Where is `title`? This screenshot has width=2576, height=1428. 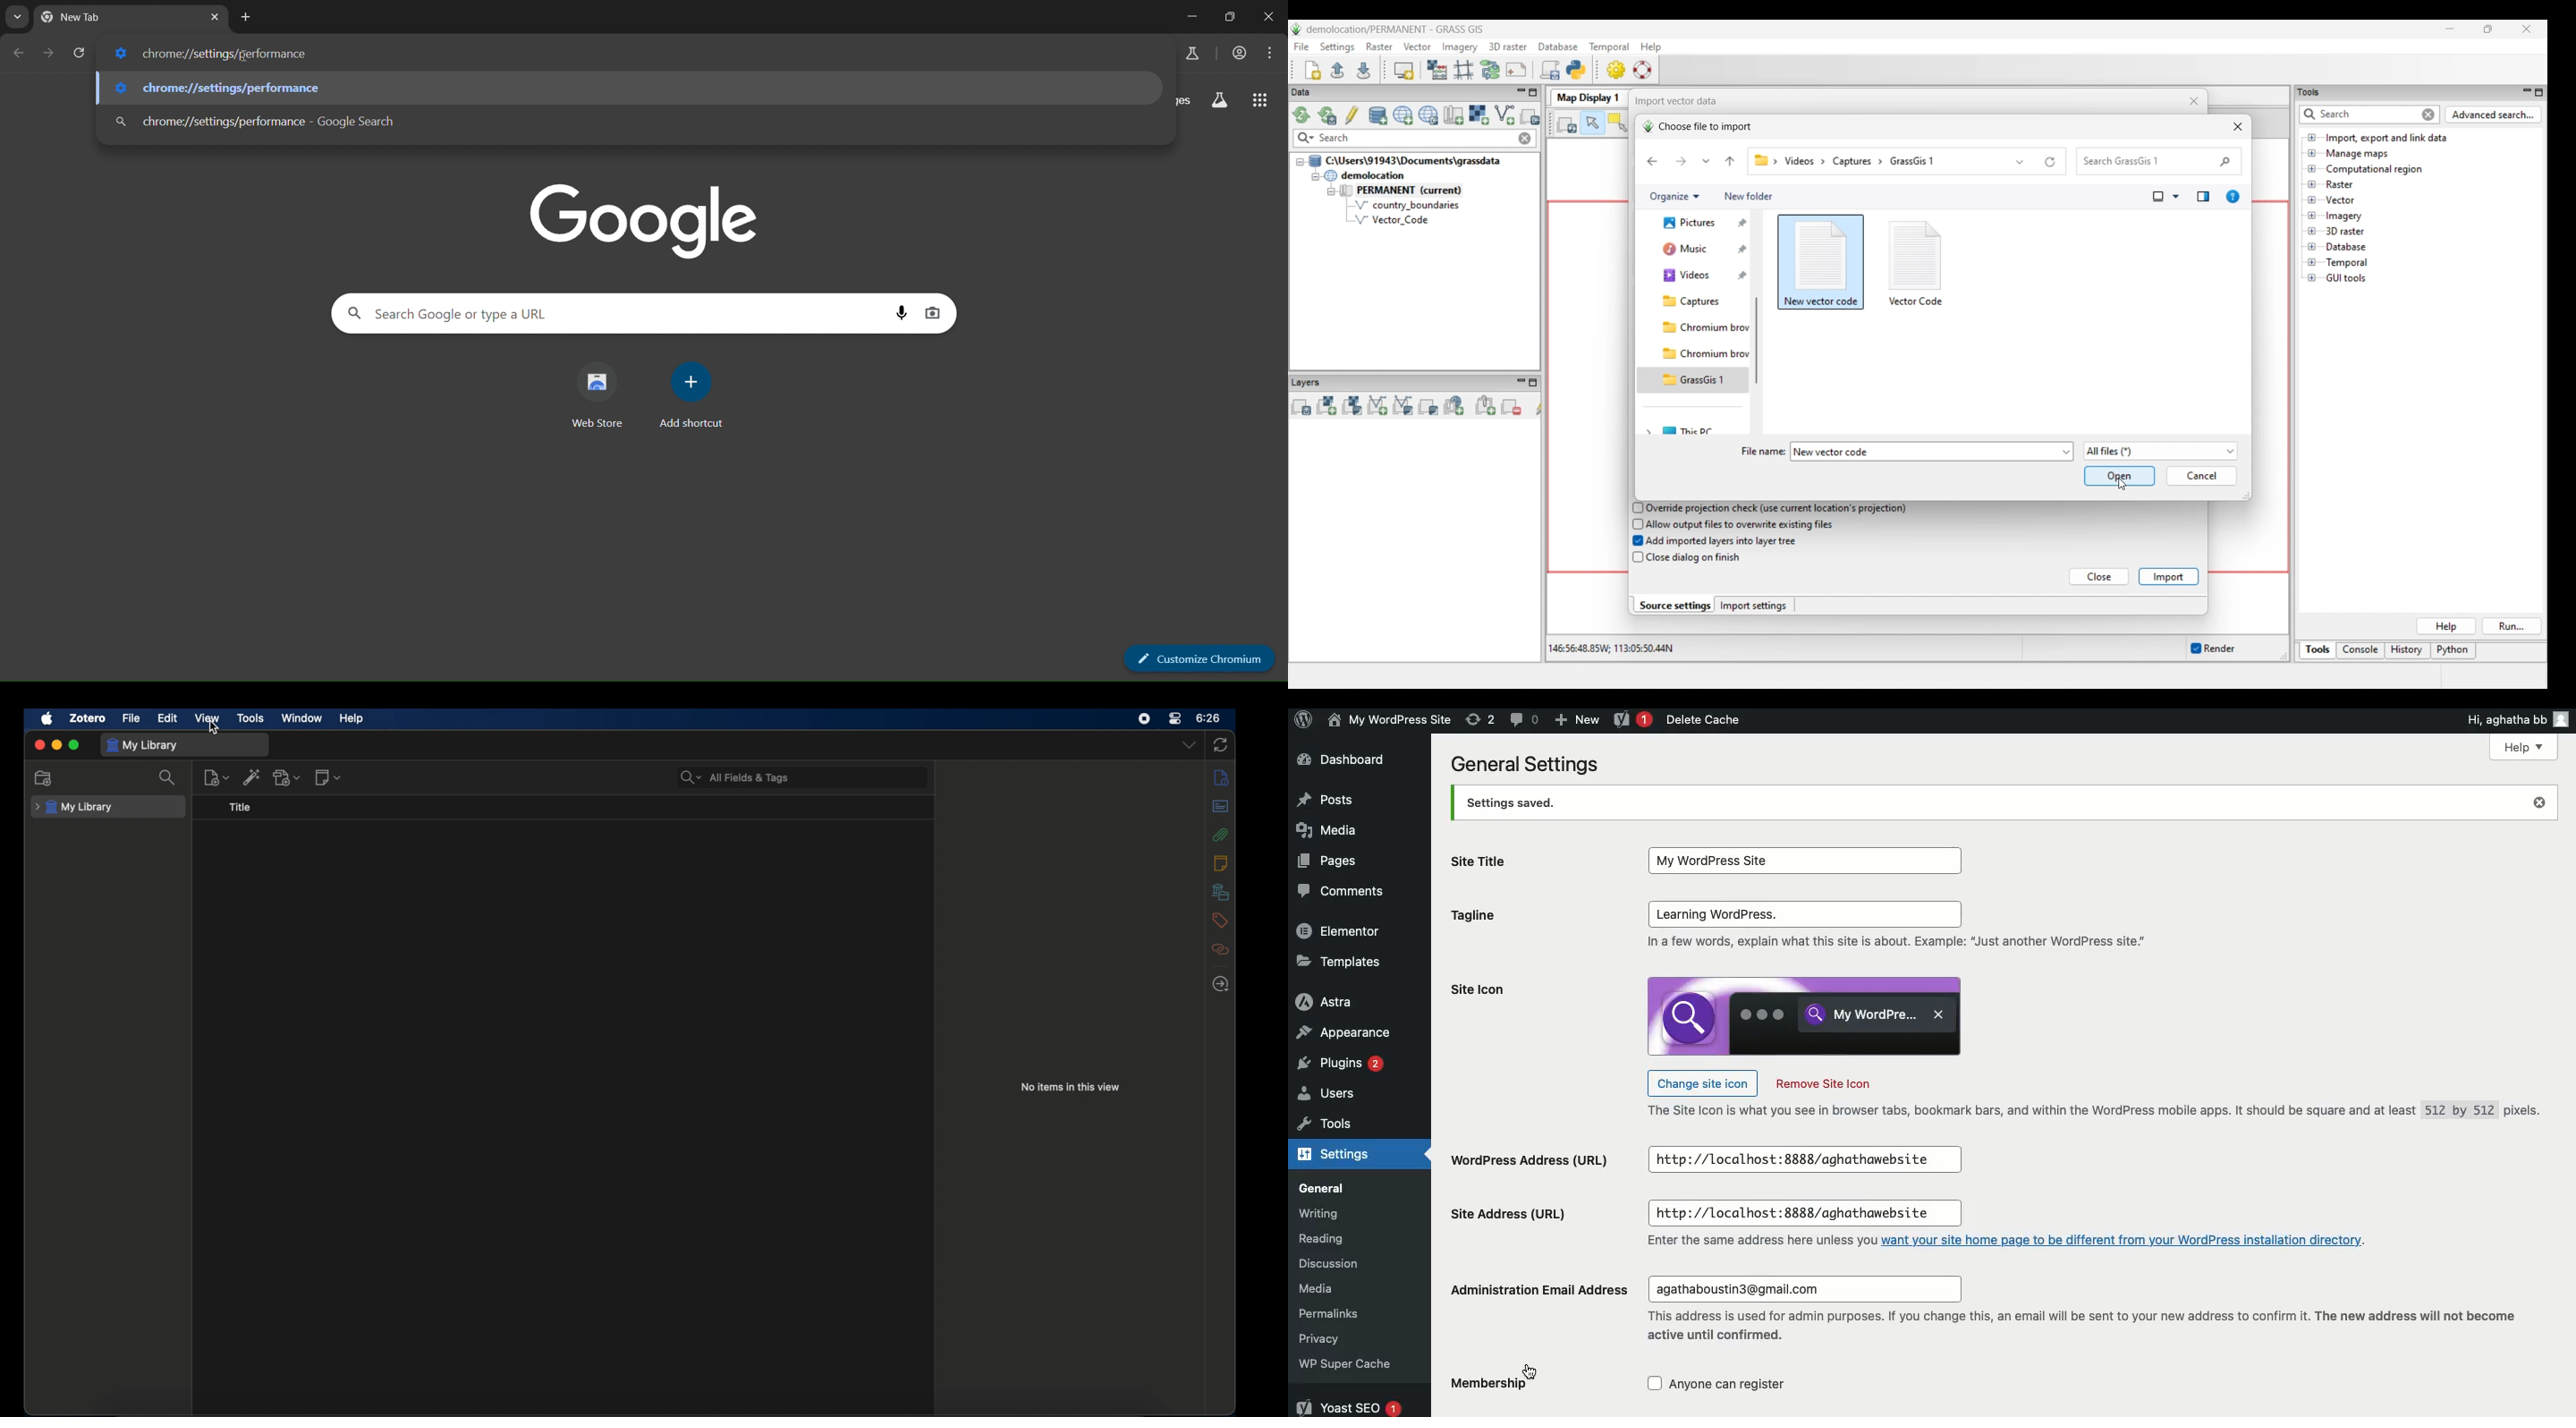 title is located at coordinates (241, 807).